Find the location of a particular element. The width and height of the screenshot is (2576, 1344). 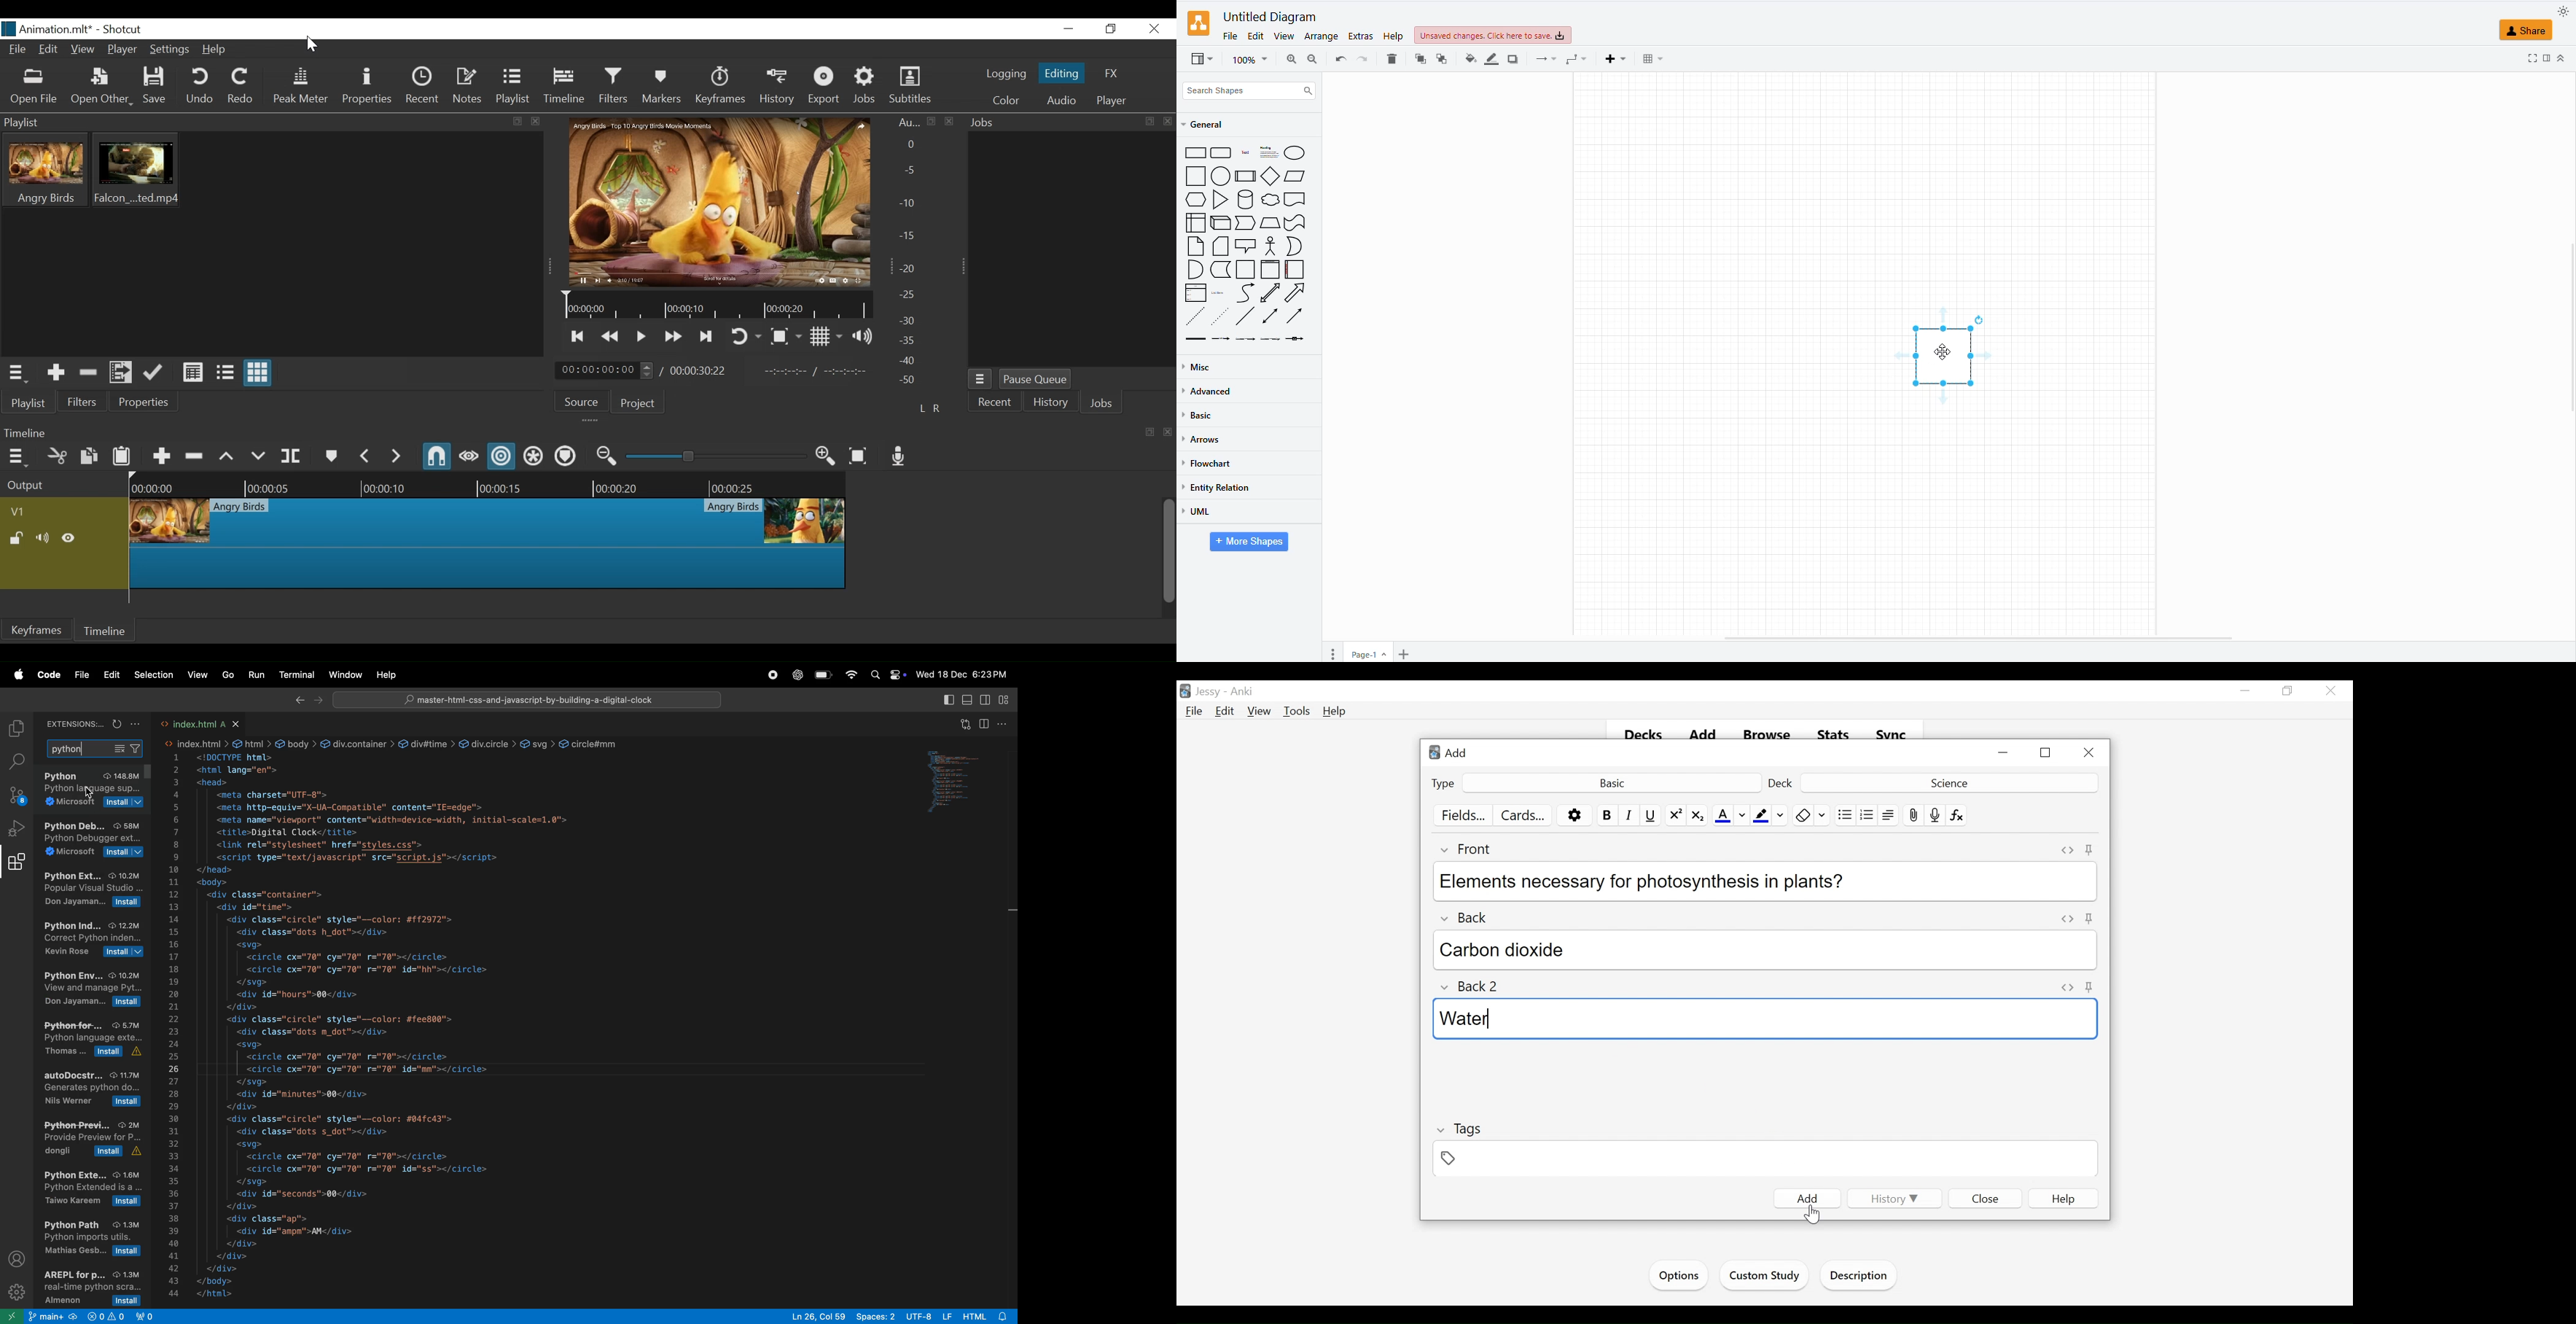

Text Color is located at coordinates (1723, 816).